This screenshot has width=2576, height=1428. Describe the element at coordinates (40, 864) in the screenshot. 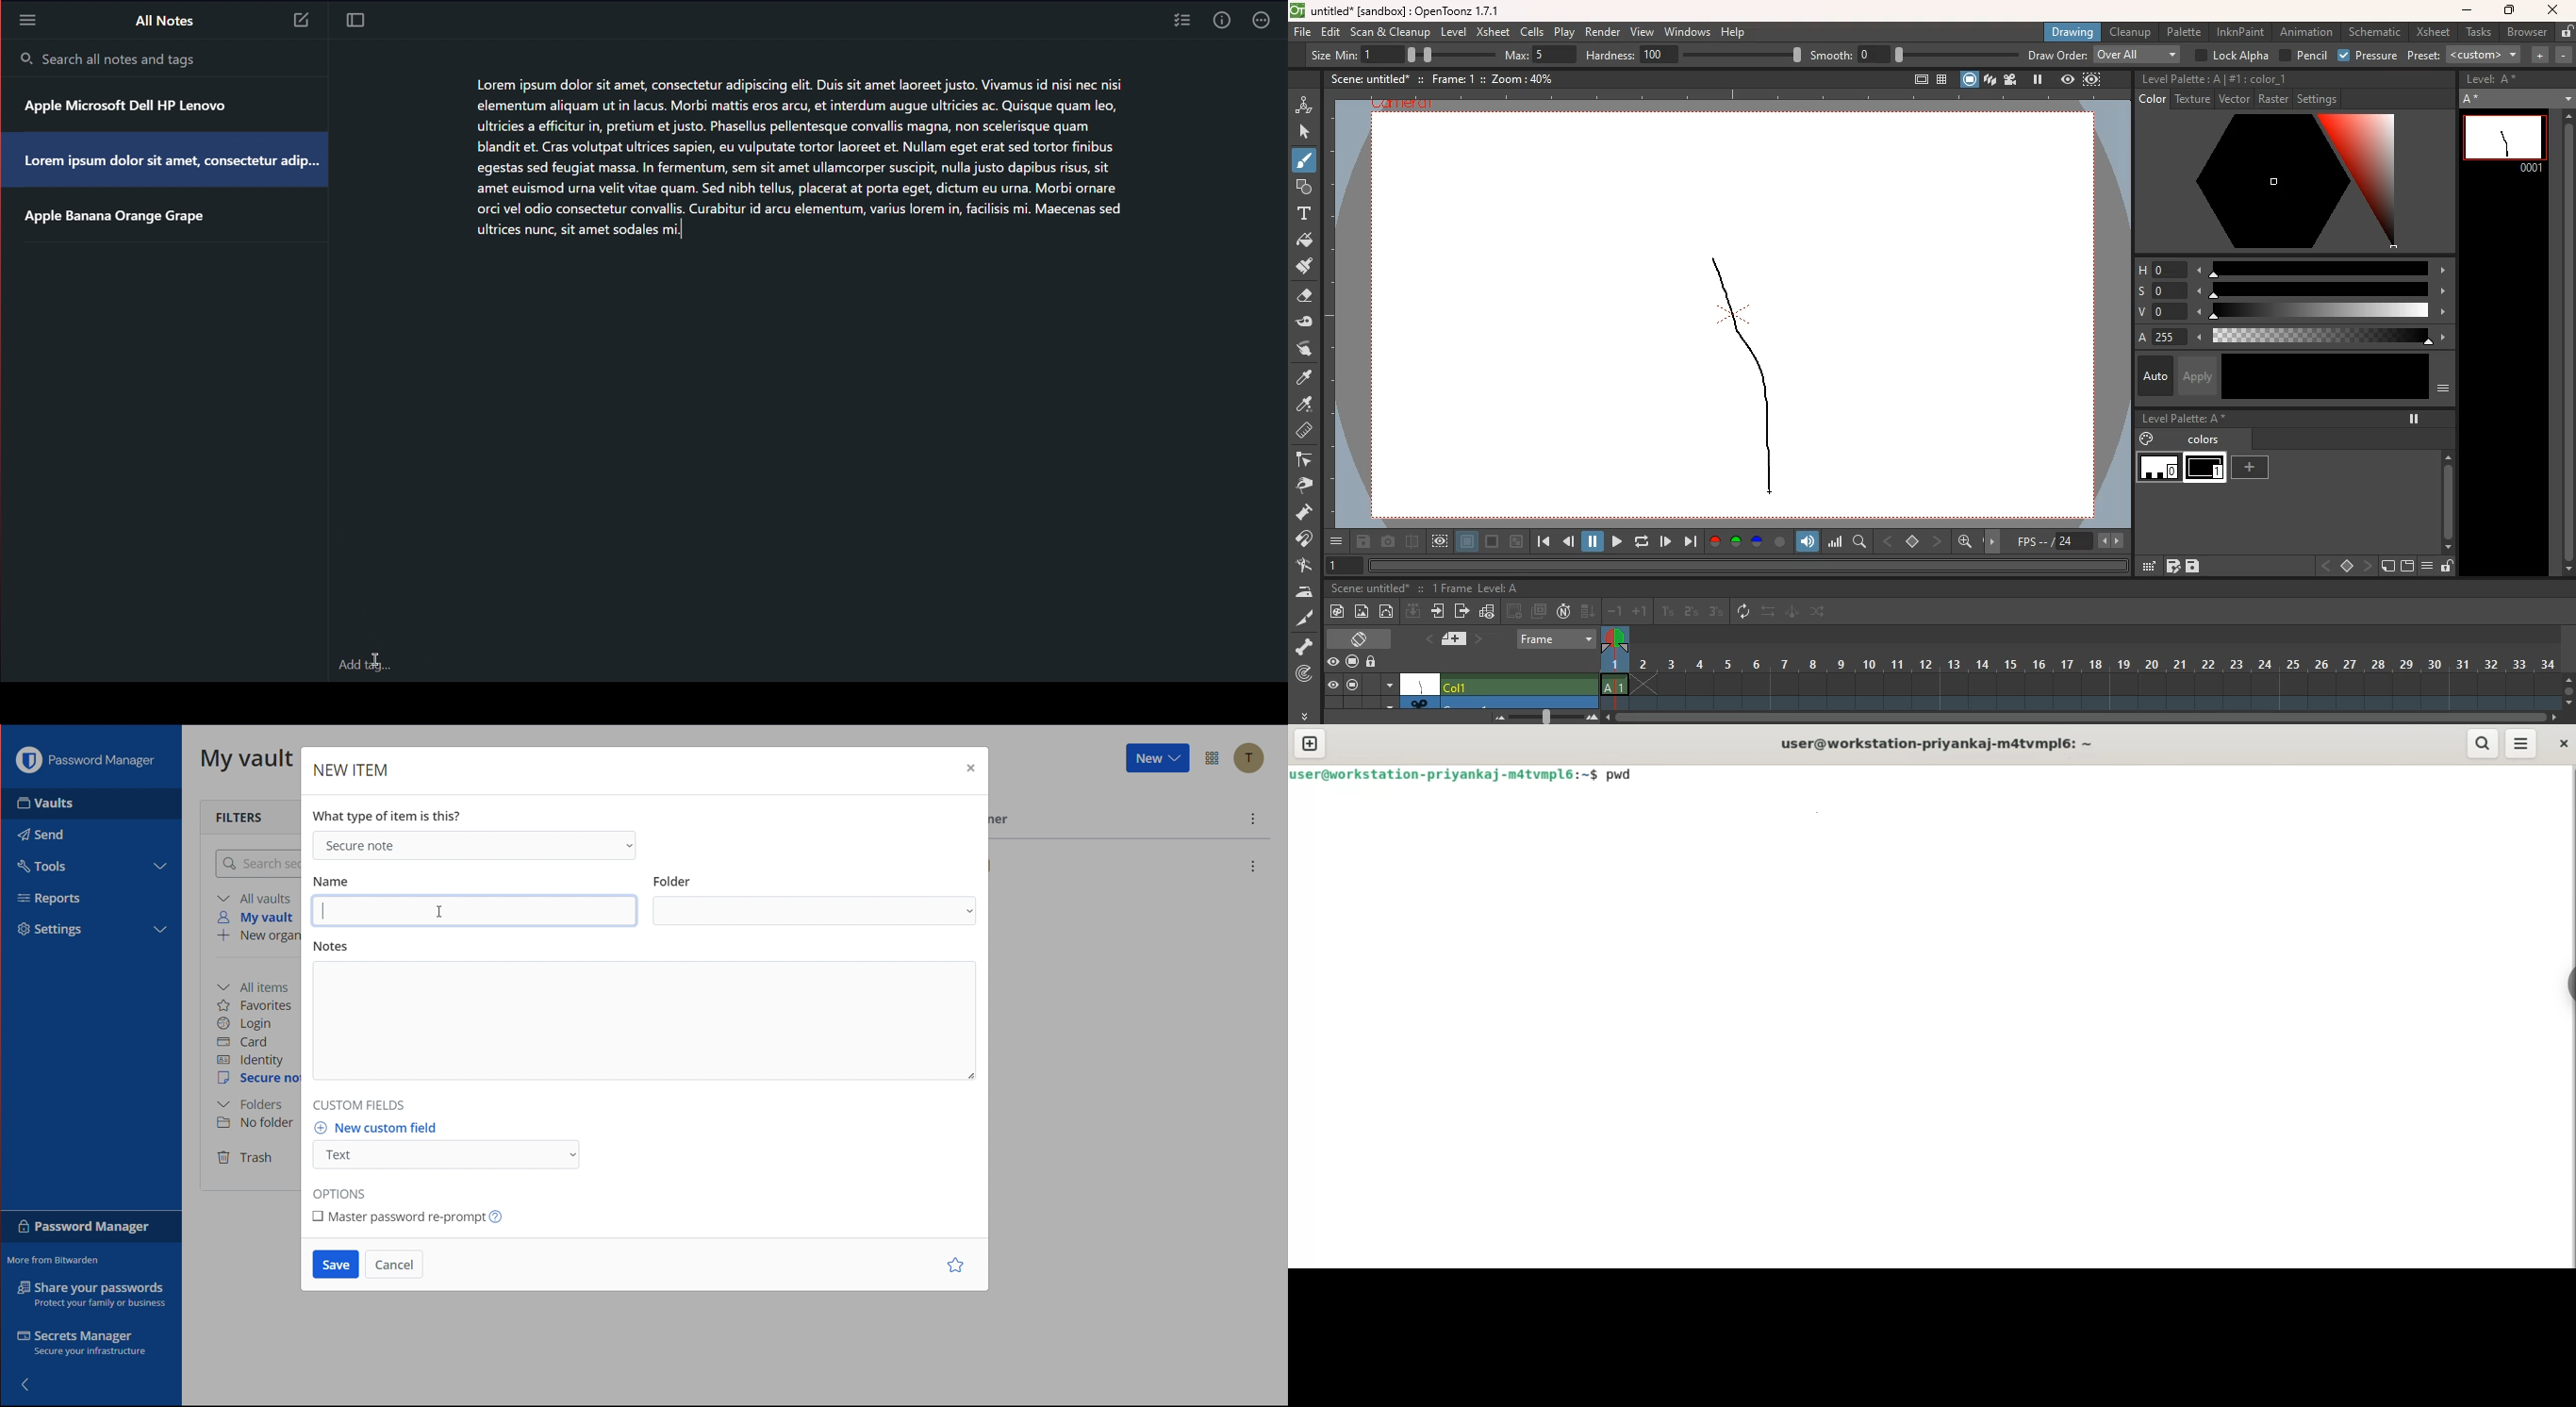

I see `Tools` at that location.